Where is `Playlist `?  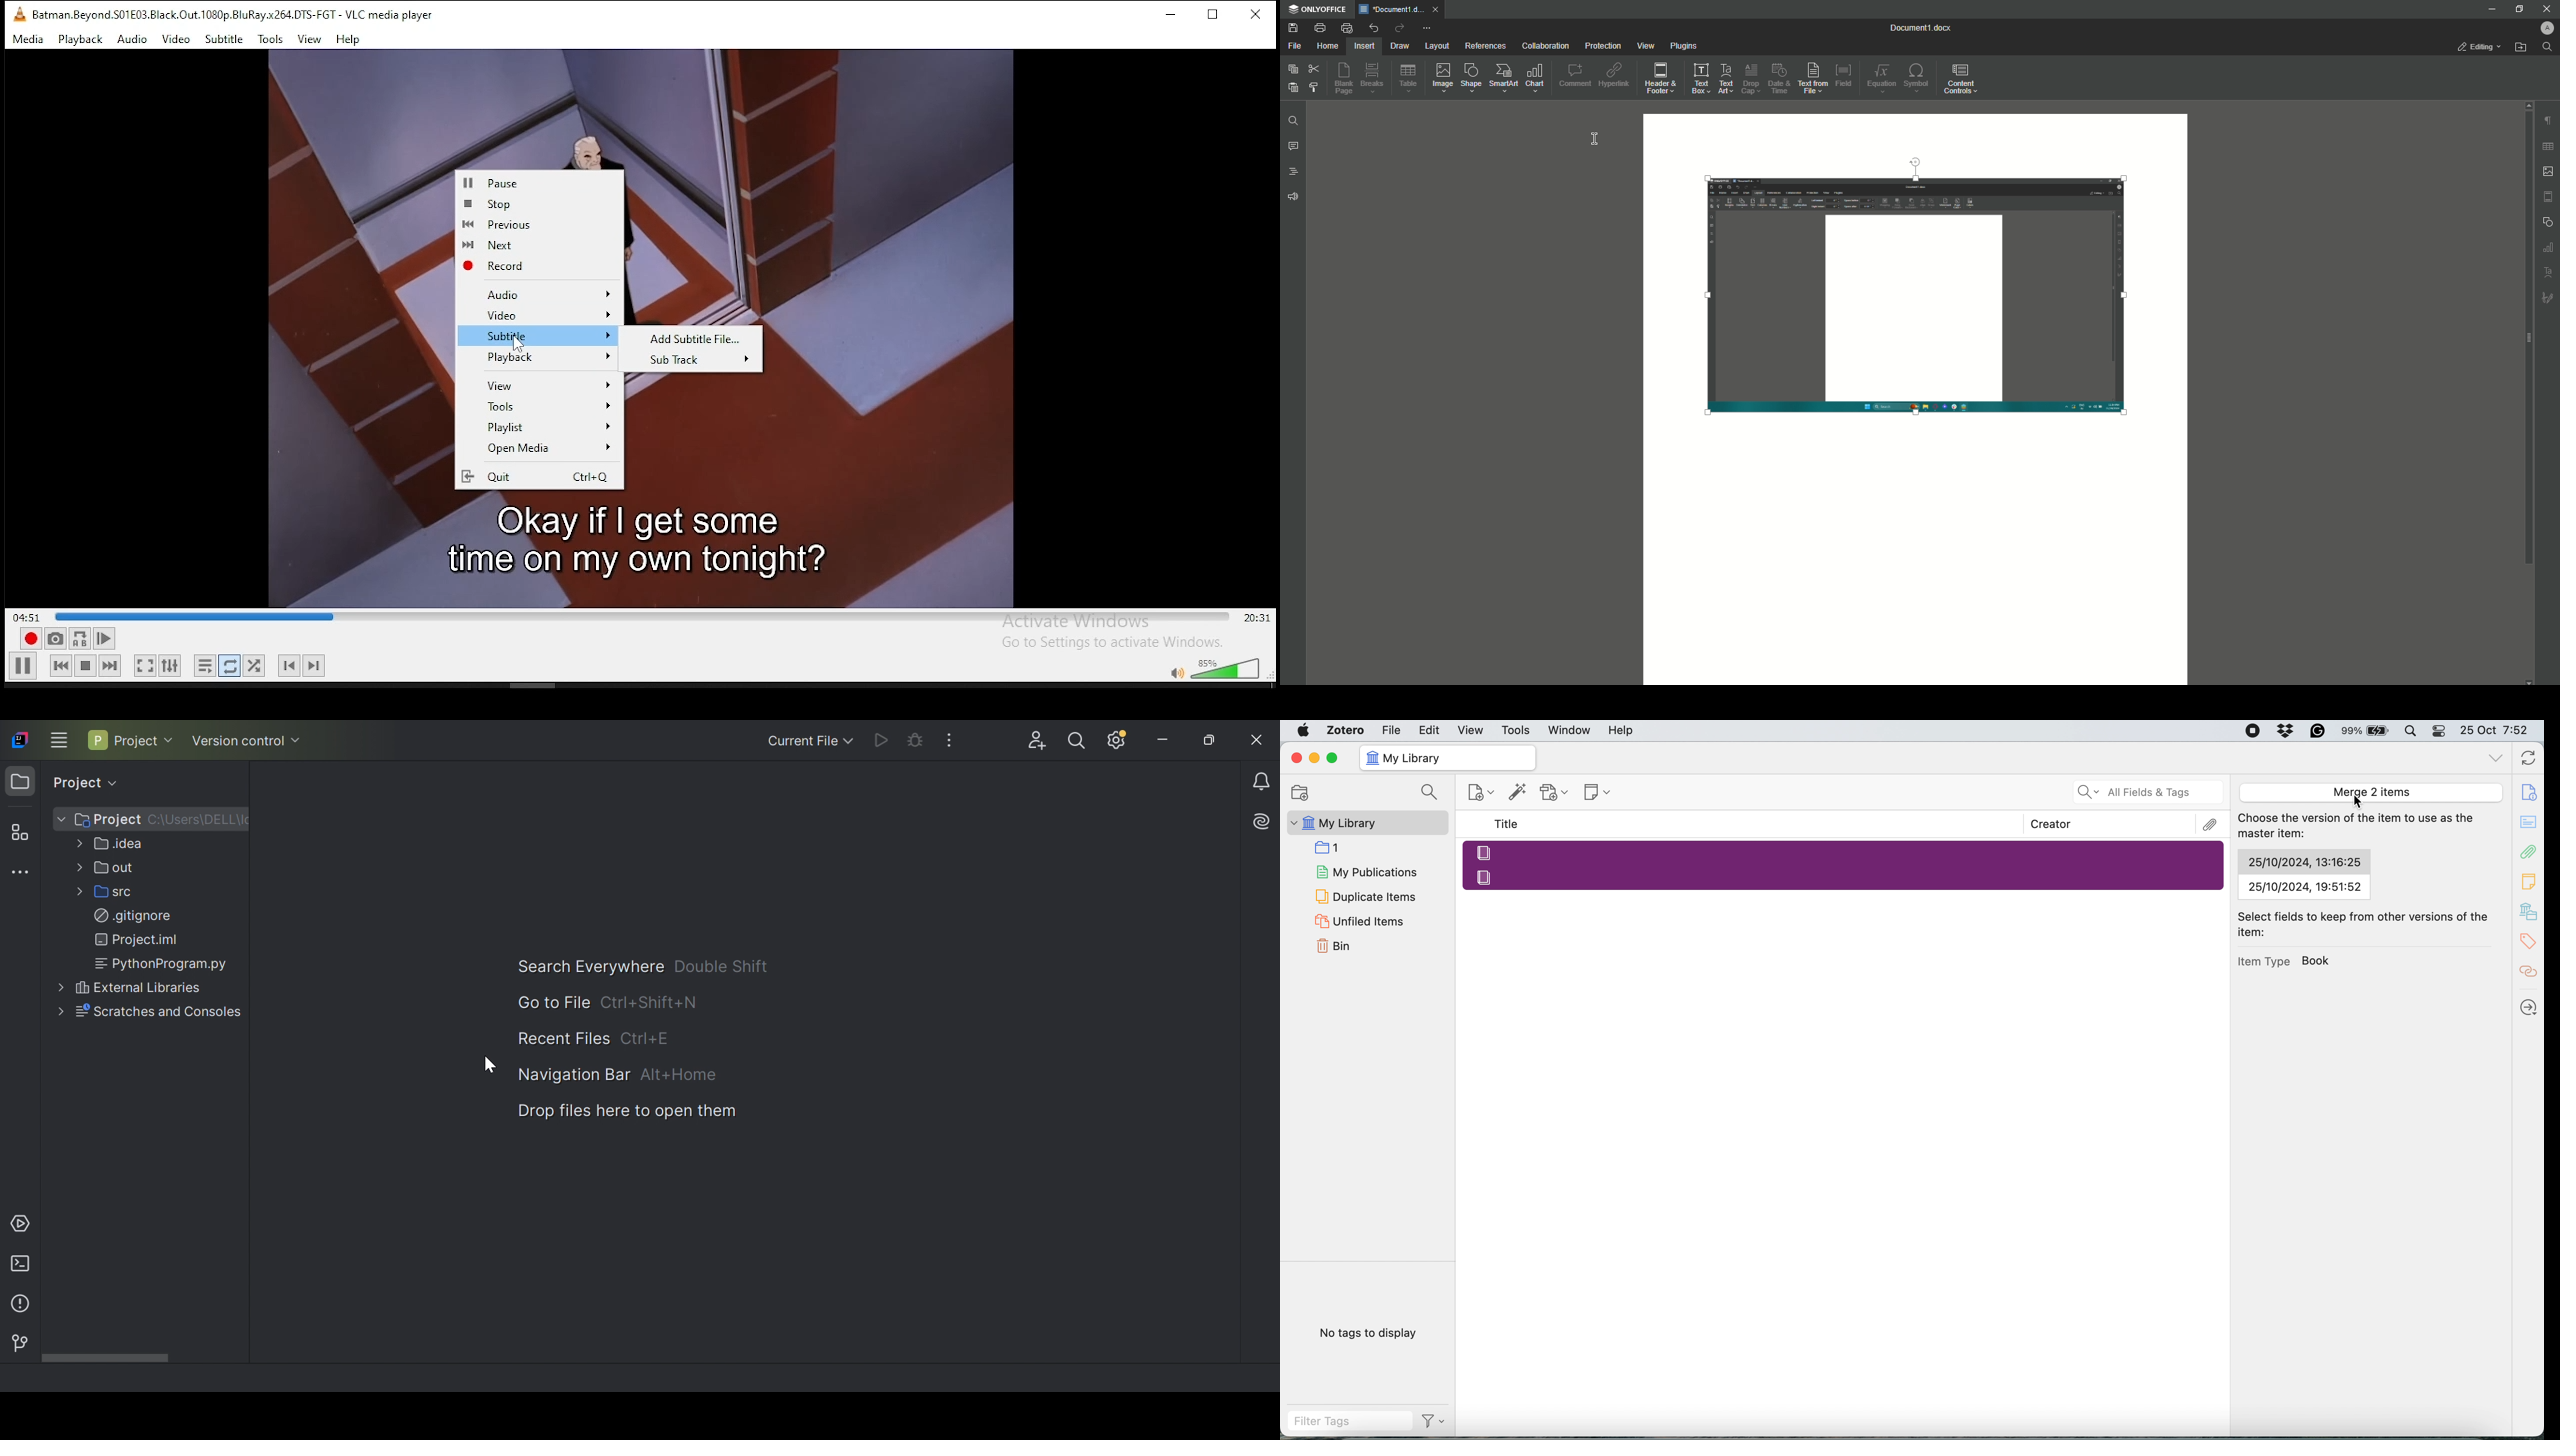 Playlist  is located at coordinates (543, 429).